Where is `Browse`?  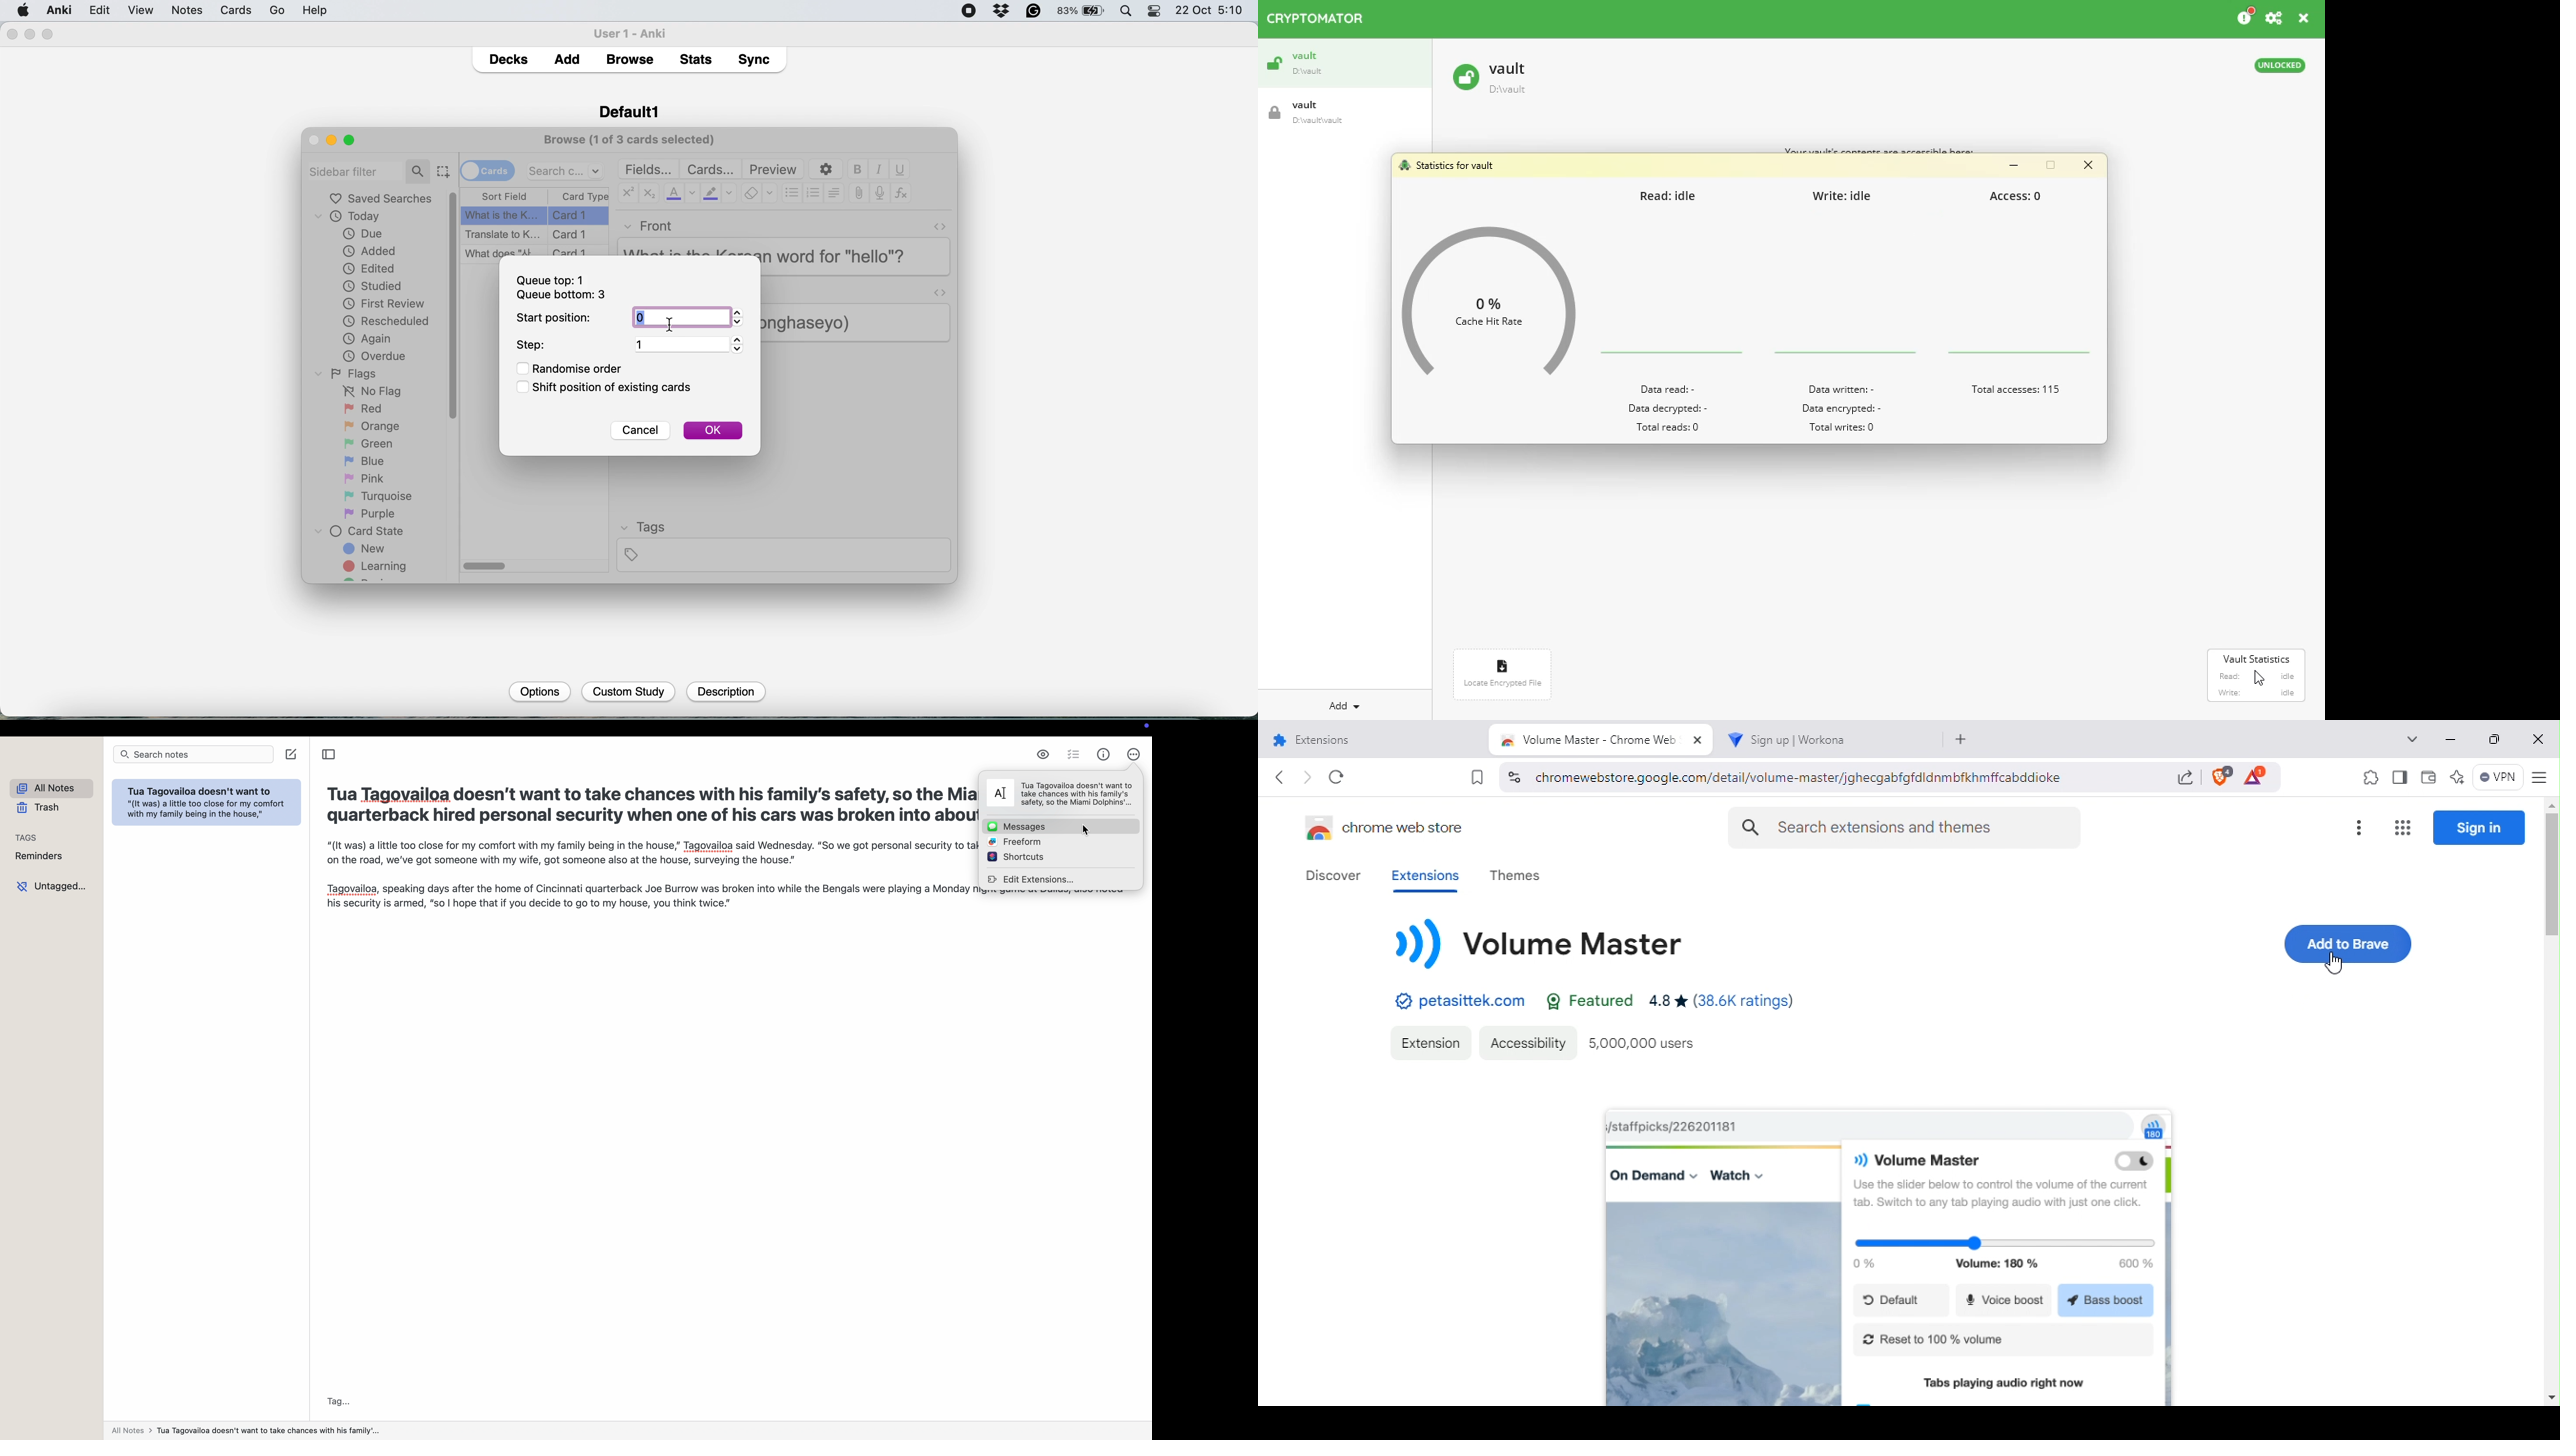 Browse is located at coordinates (629, 59).